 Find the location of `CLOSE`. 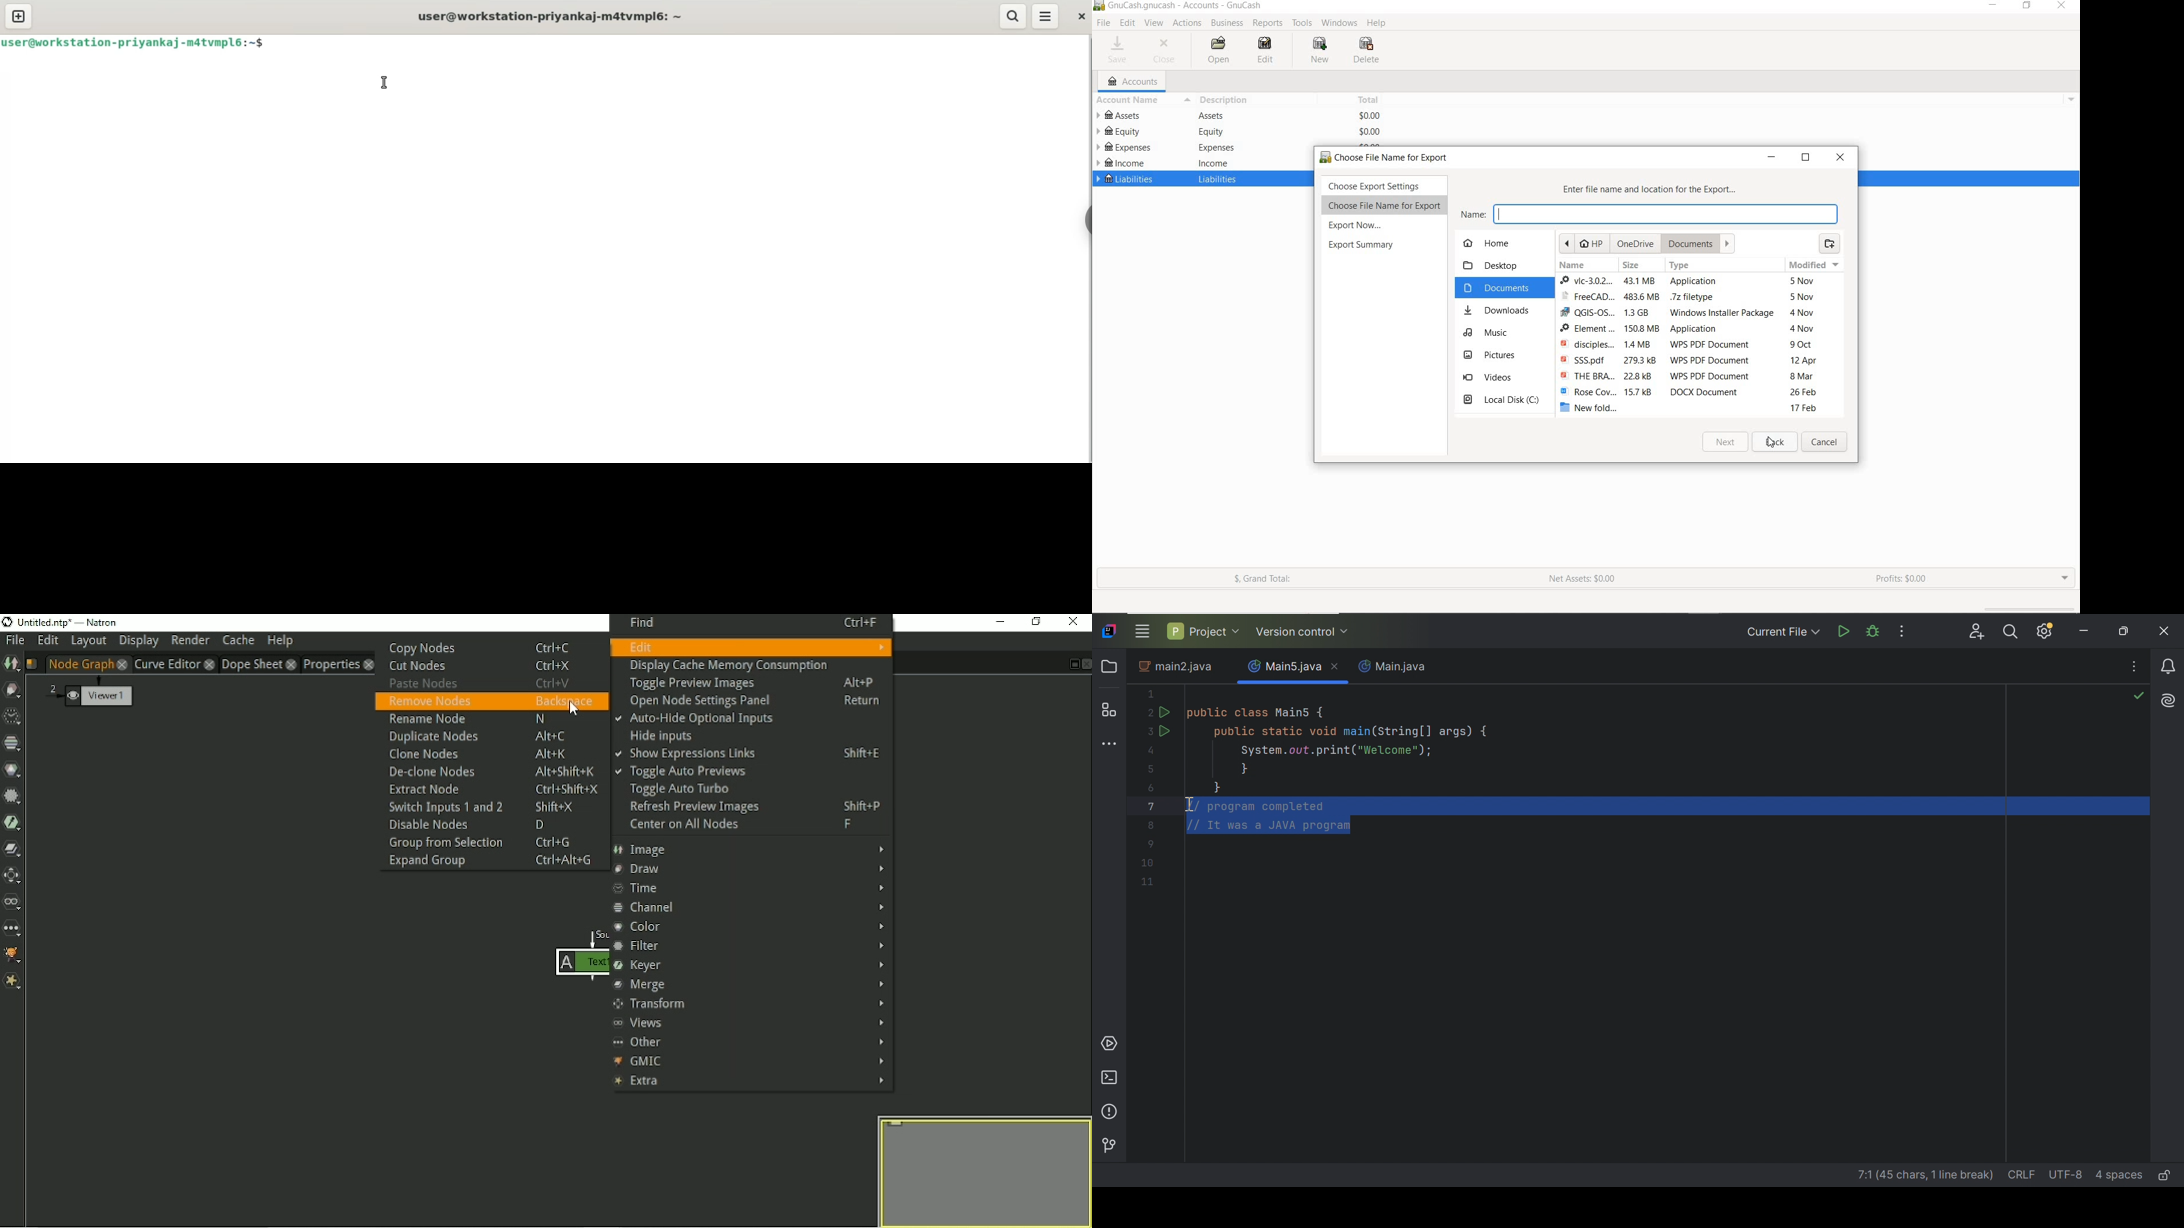

CLOSE is located at coordinates (2062, 6).